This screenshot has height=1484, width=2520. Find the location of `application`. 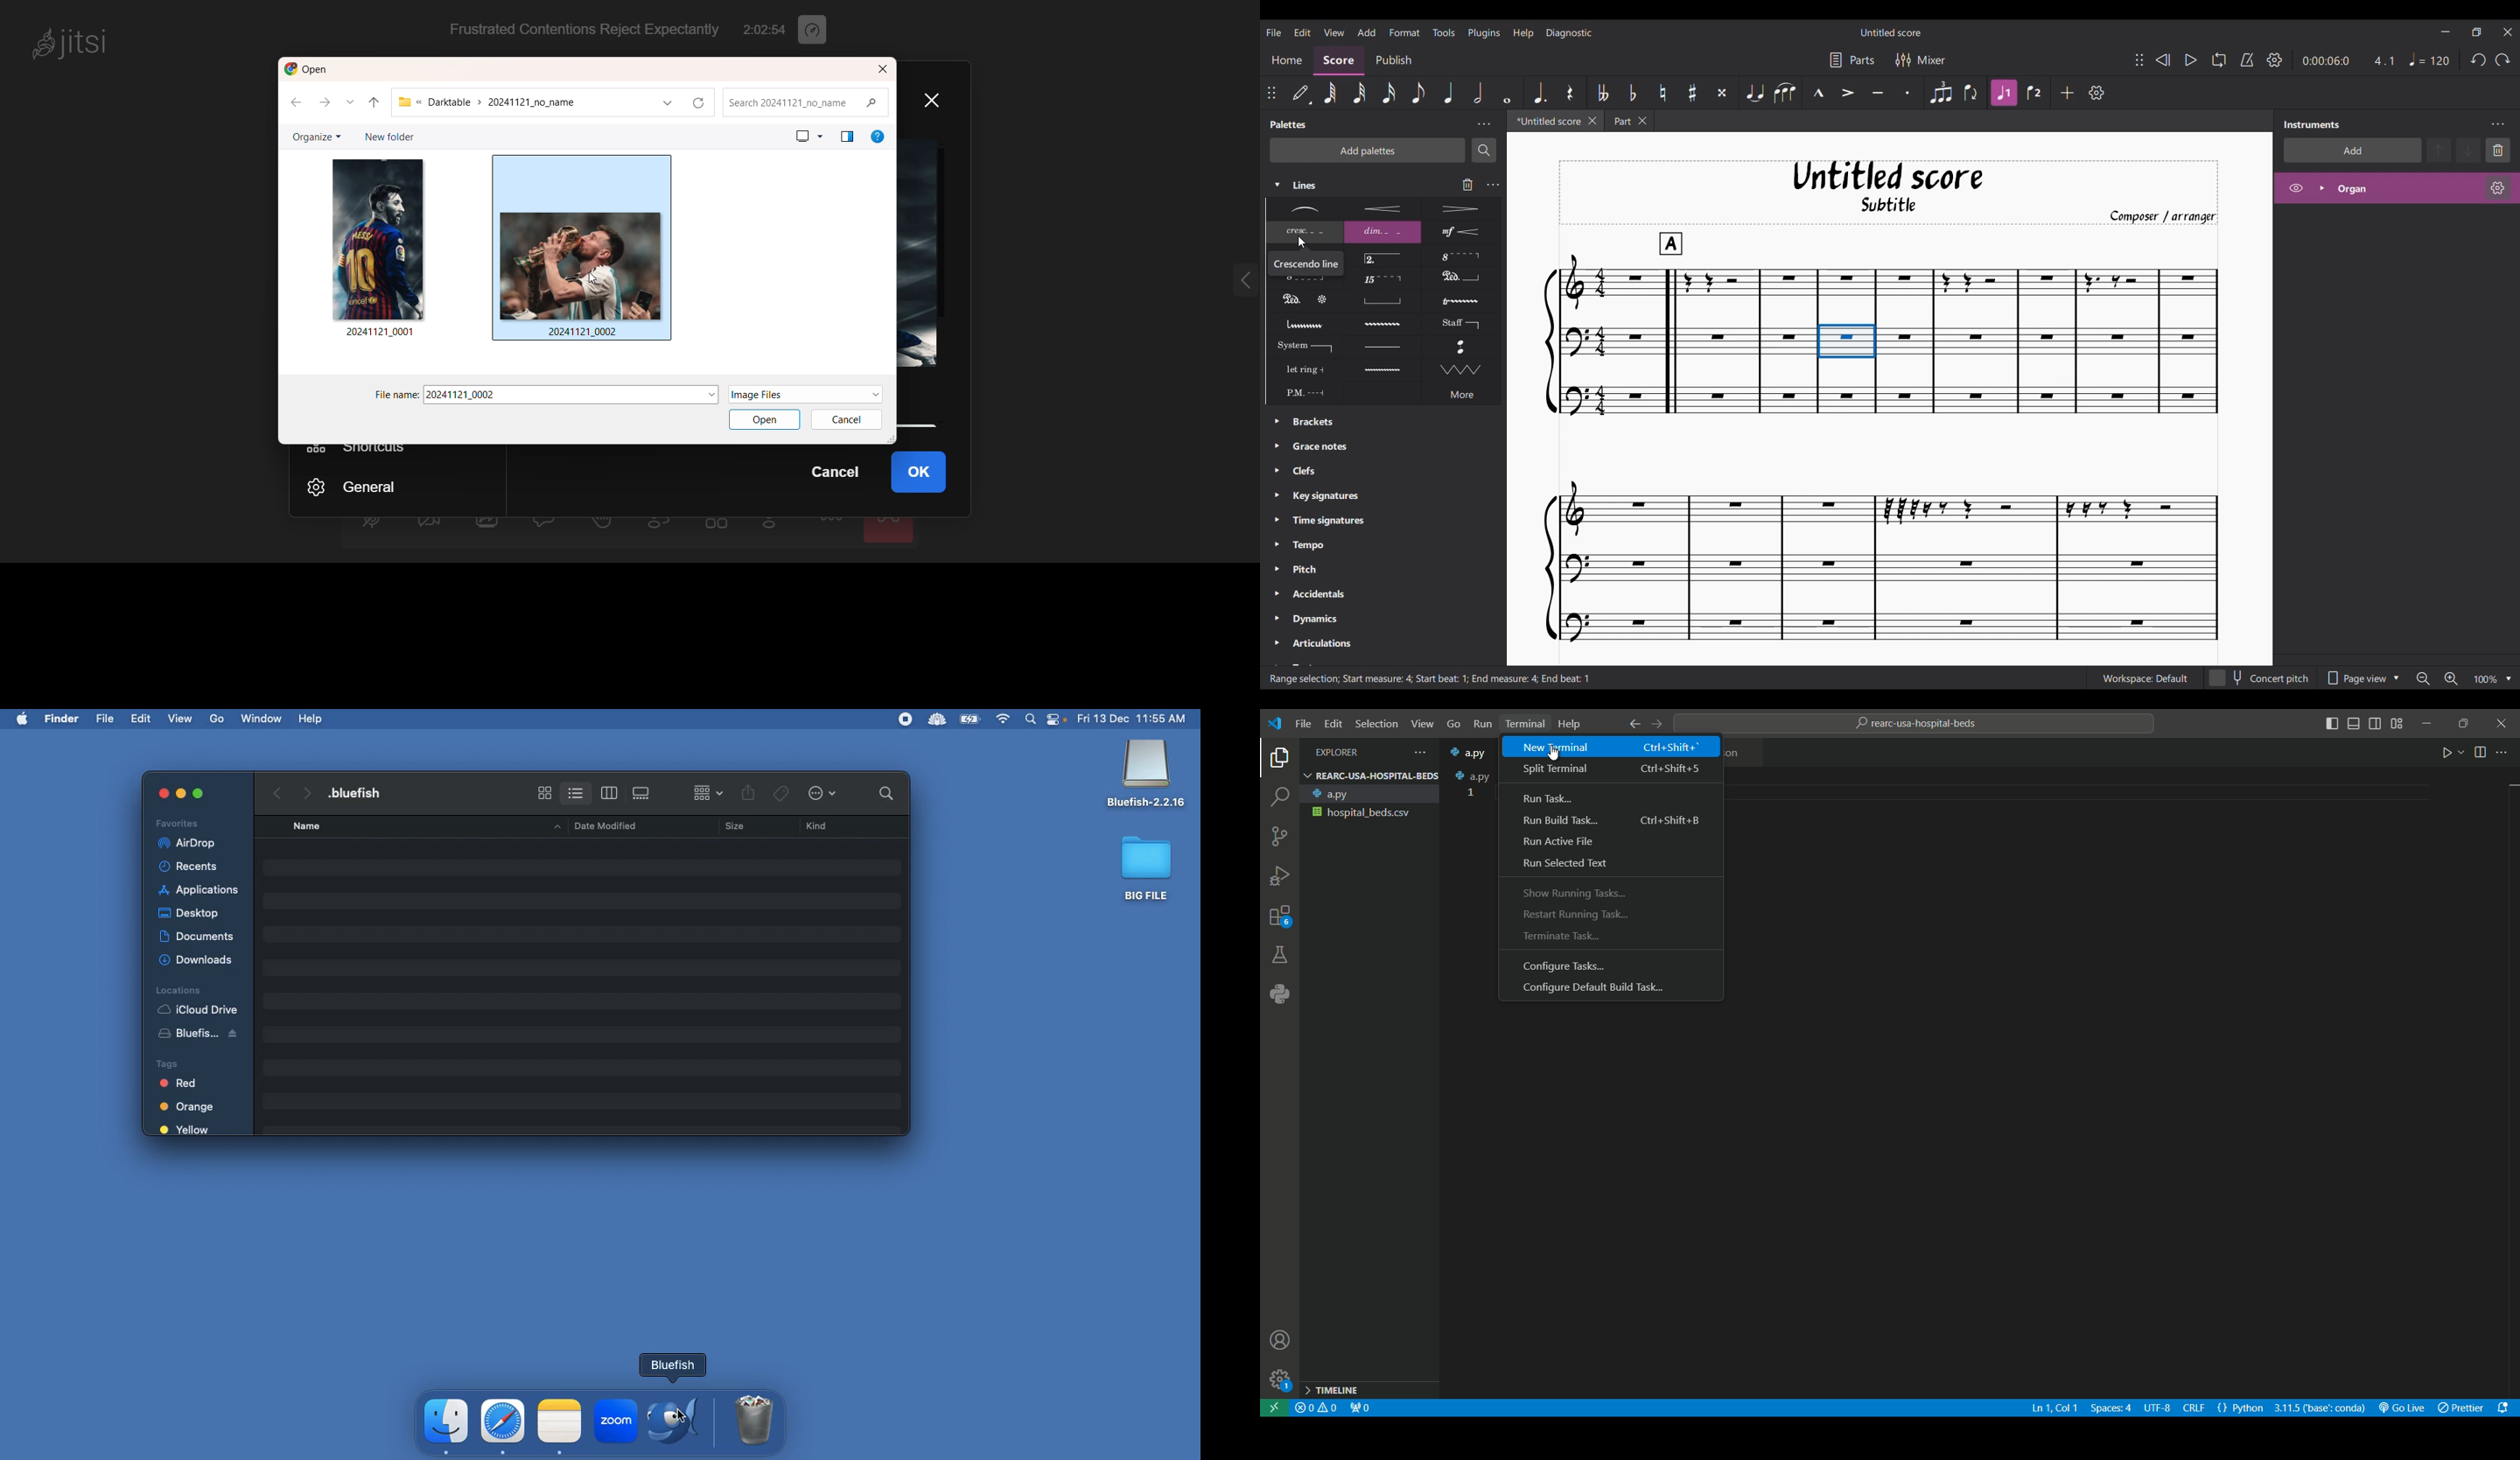

application is located at coordinates (199, 890).